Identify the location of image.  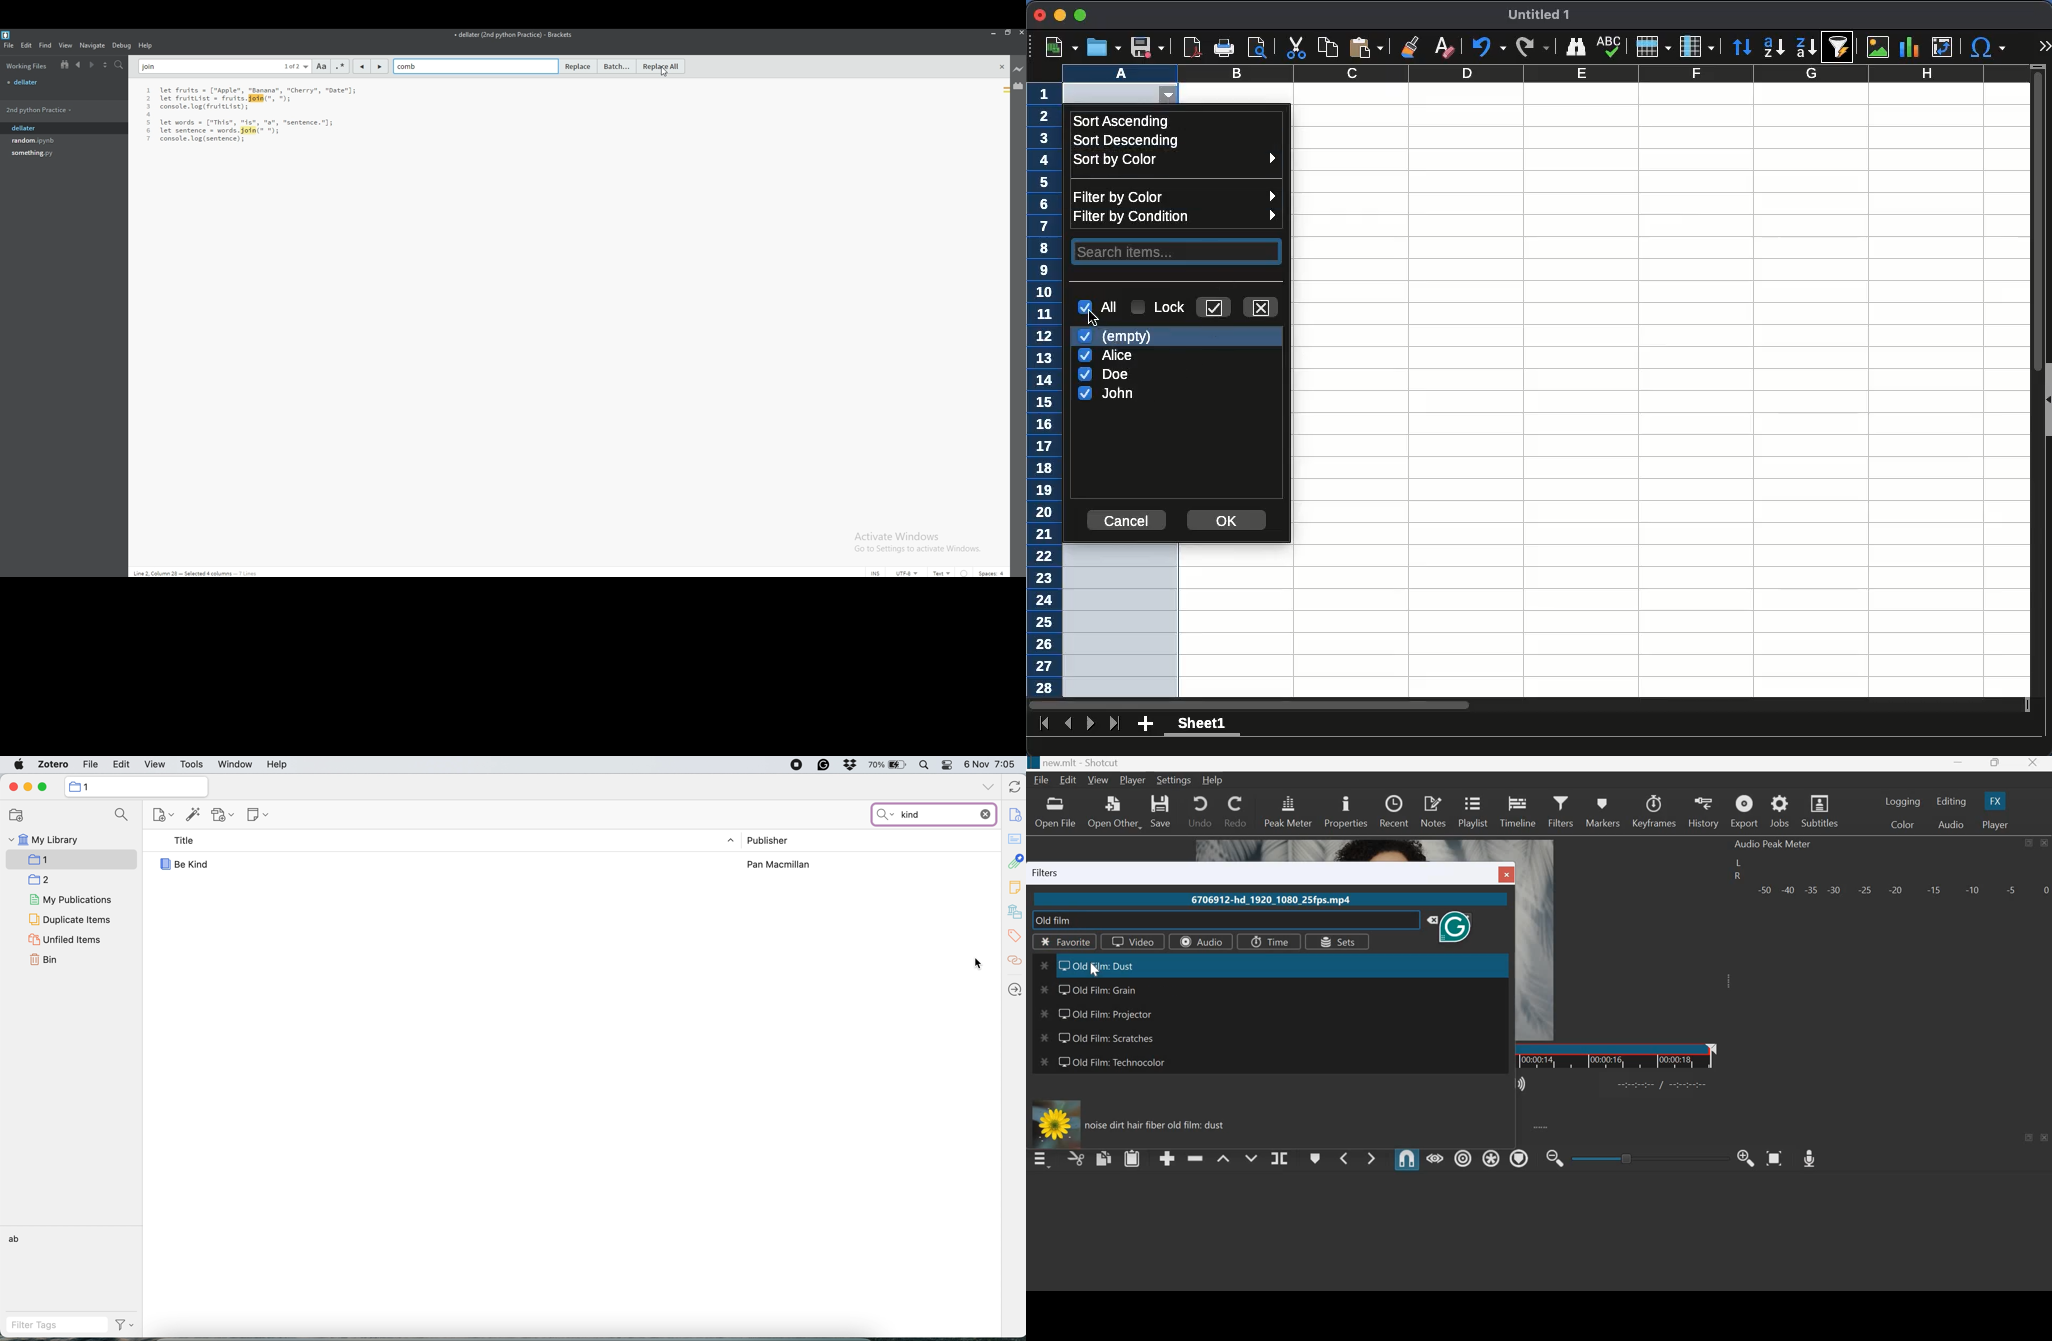
(1878, 46).